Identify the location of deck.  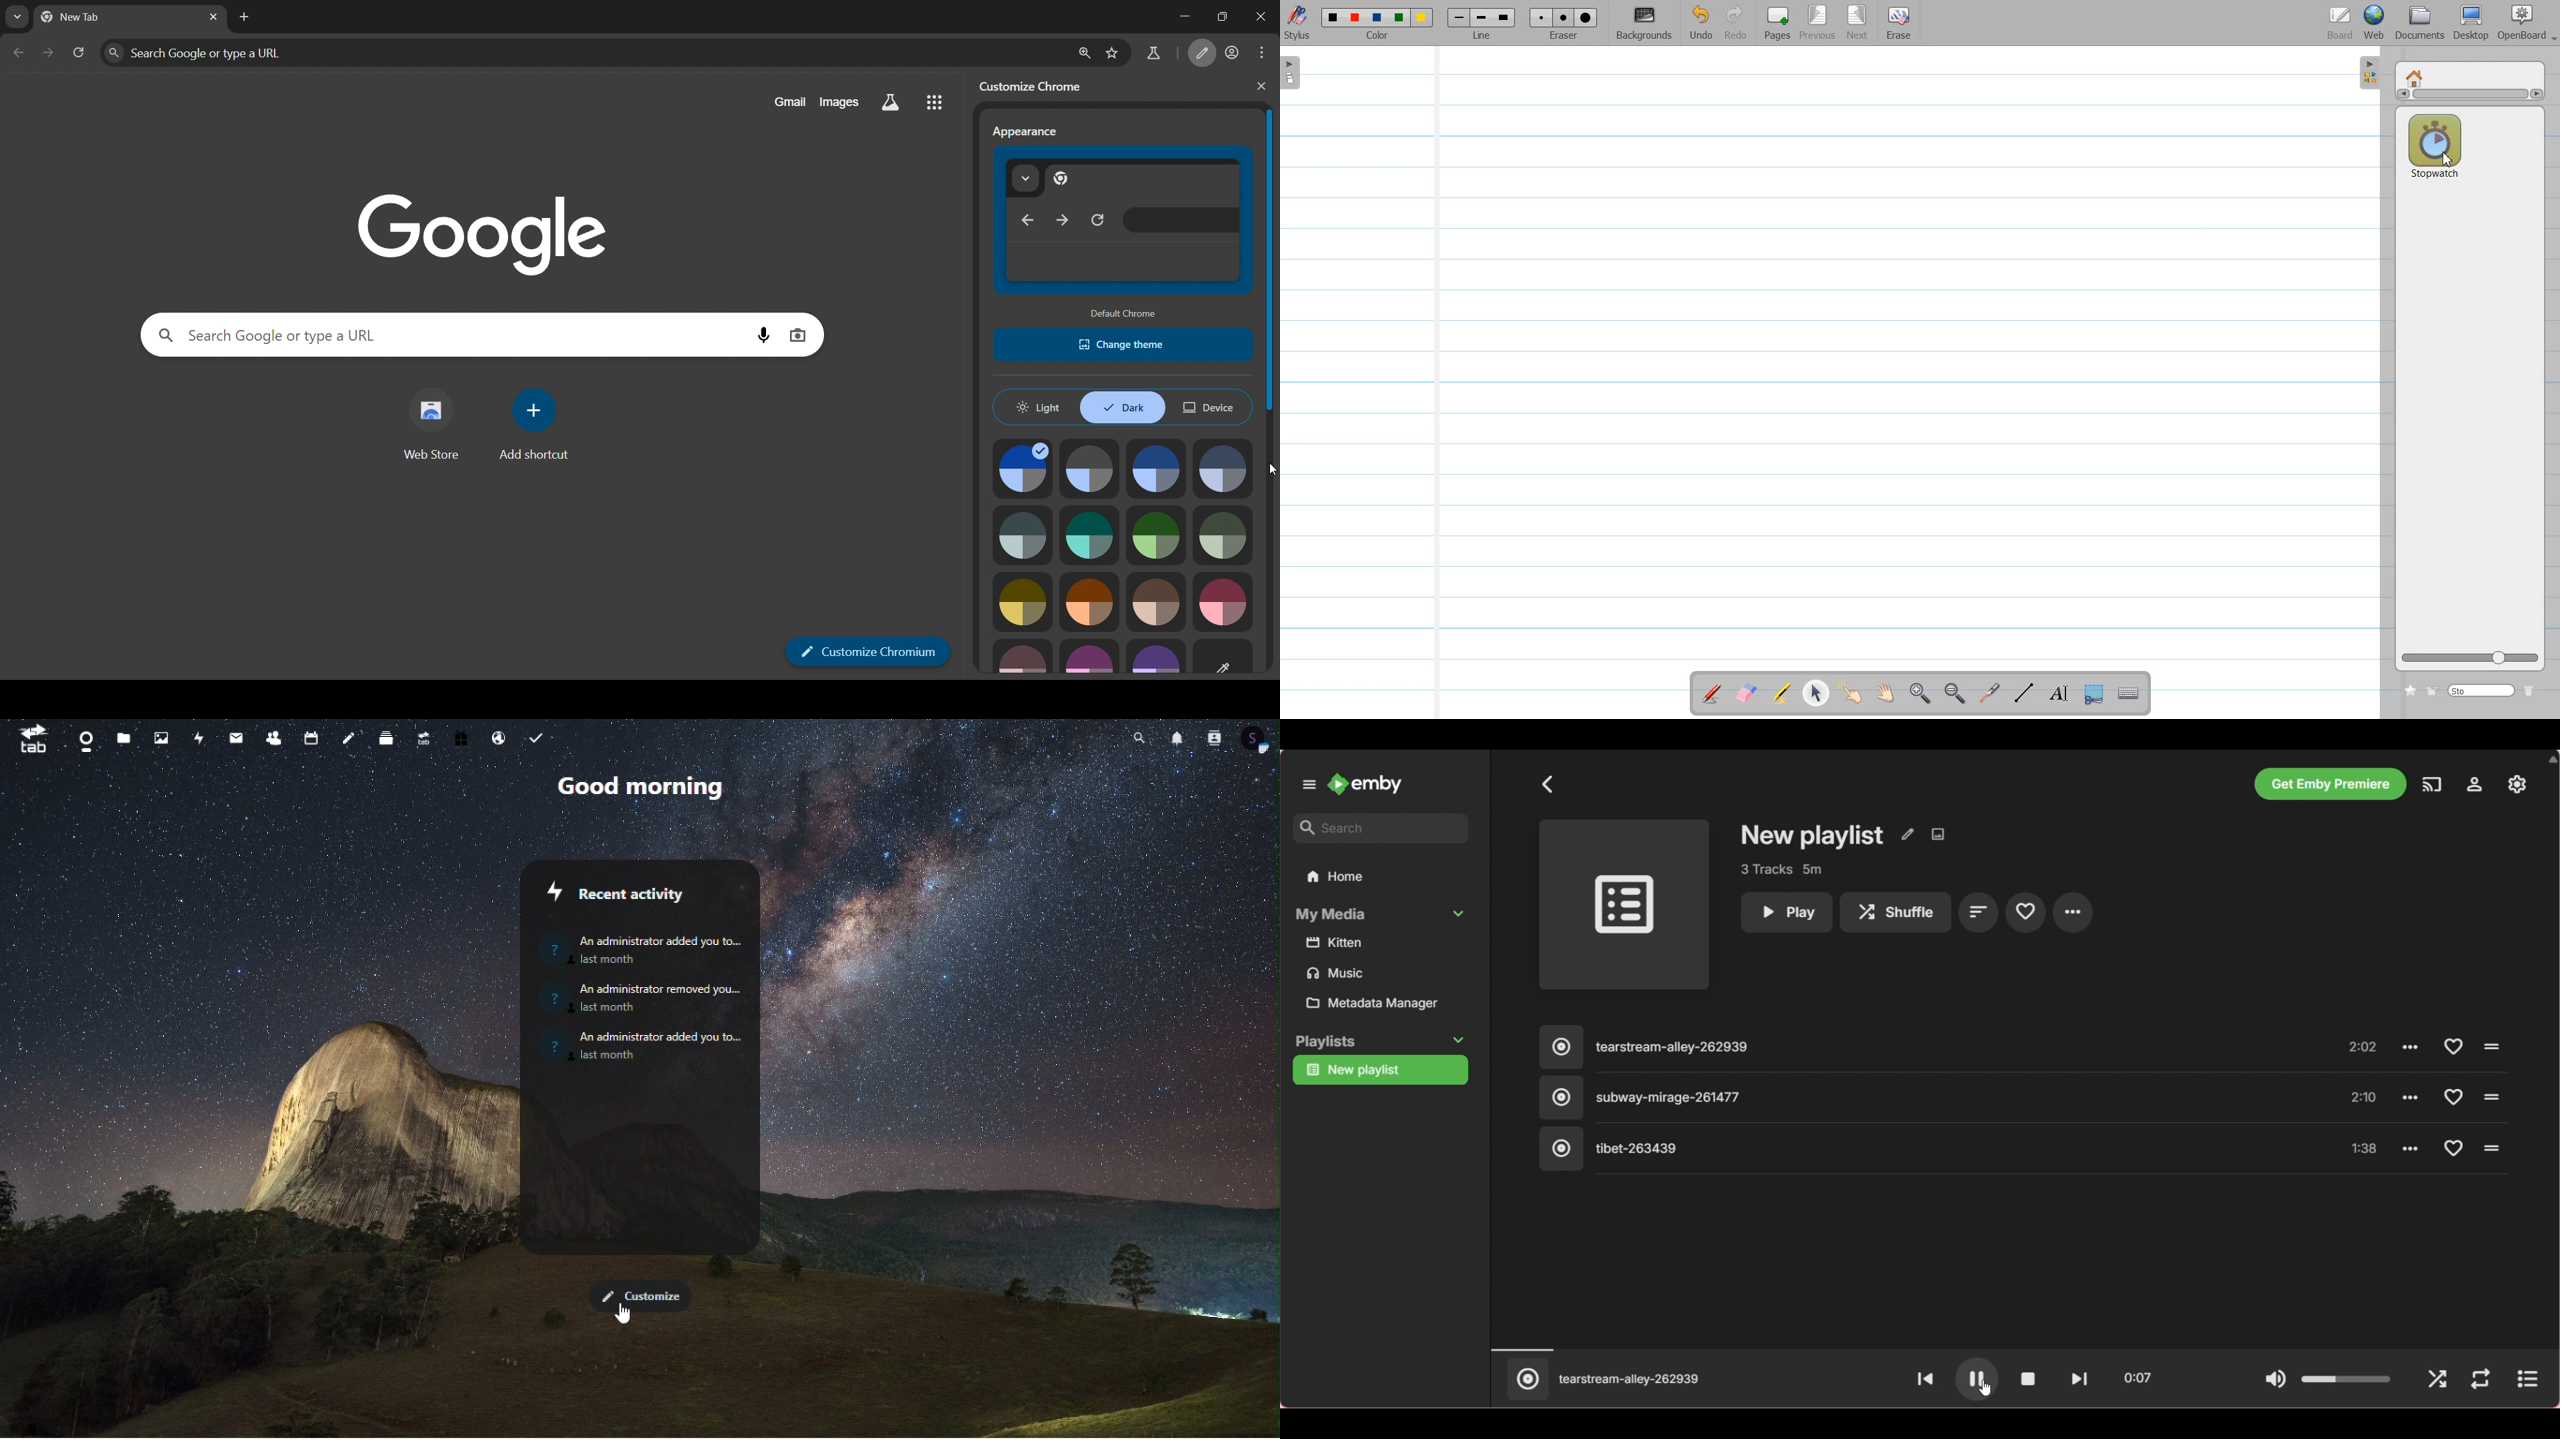
(386, 741).